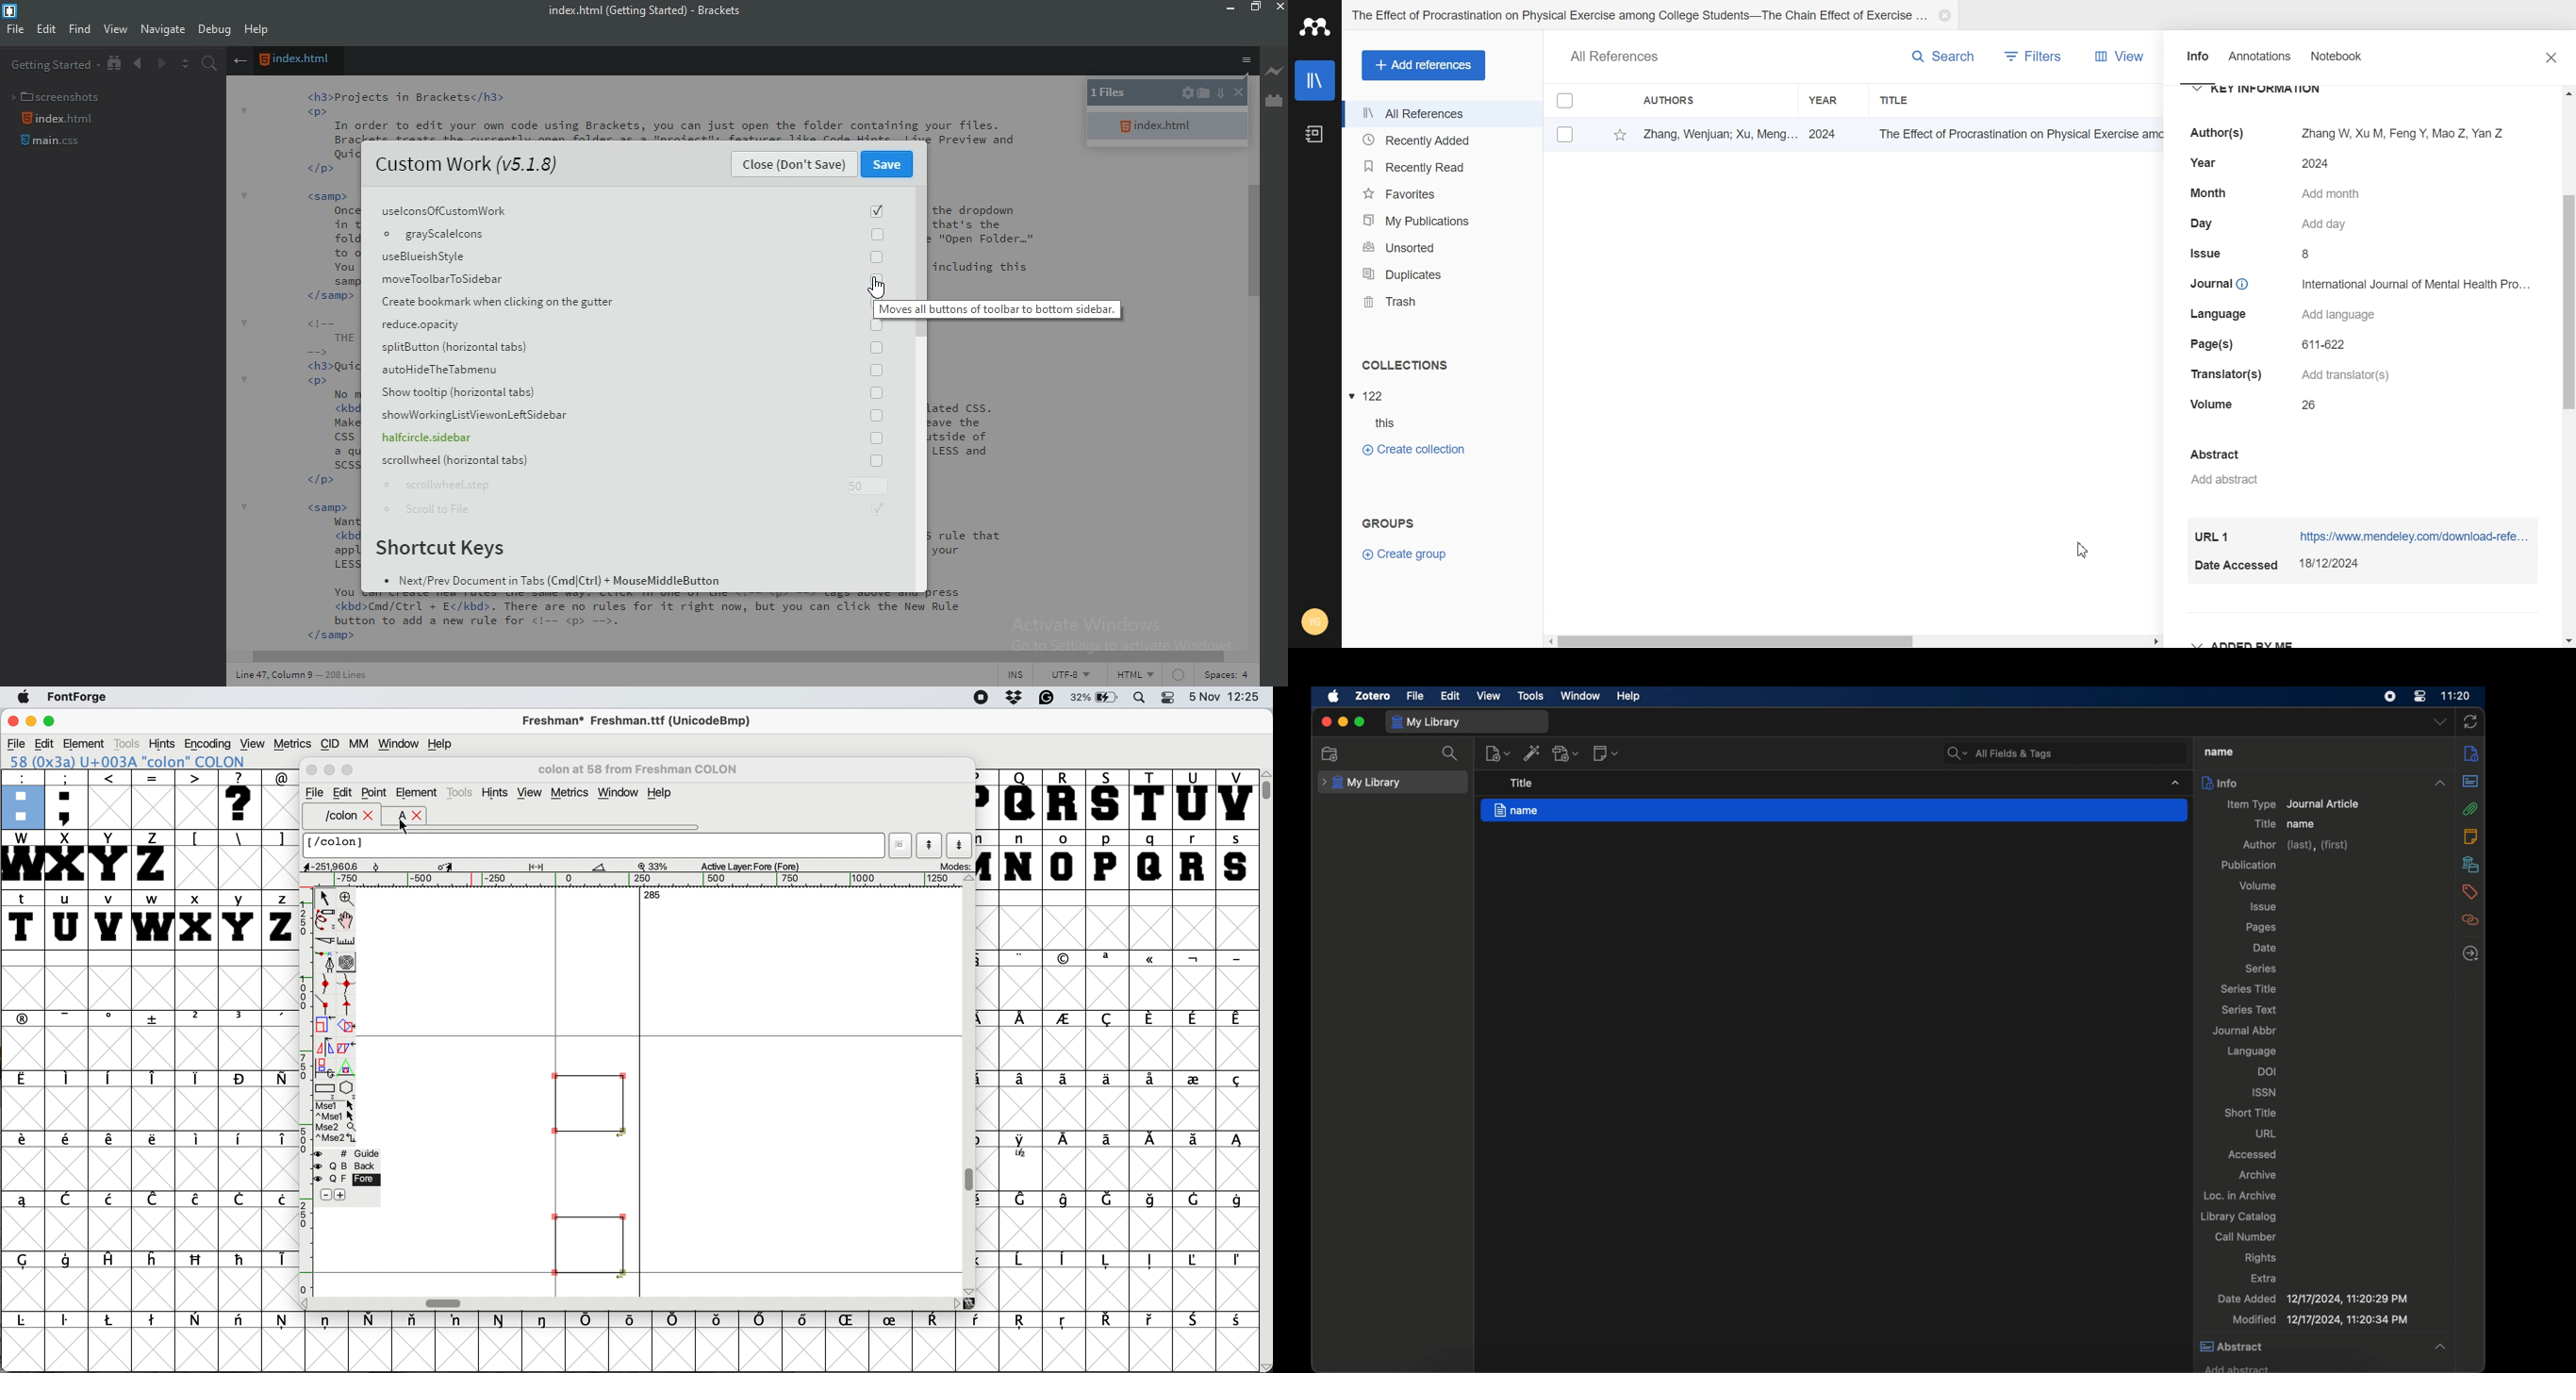 The height and width of the screenshot is (1400, 2576). I want to click on Info, so click(2196, 62).